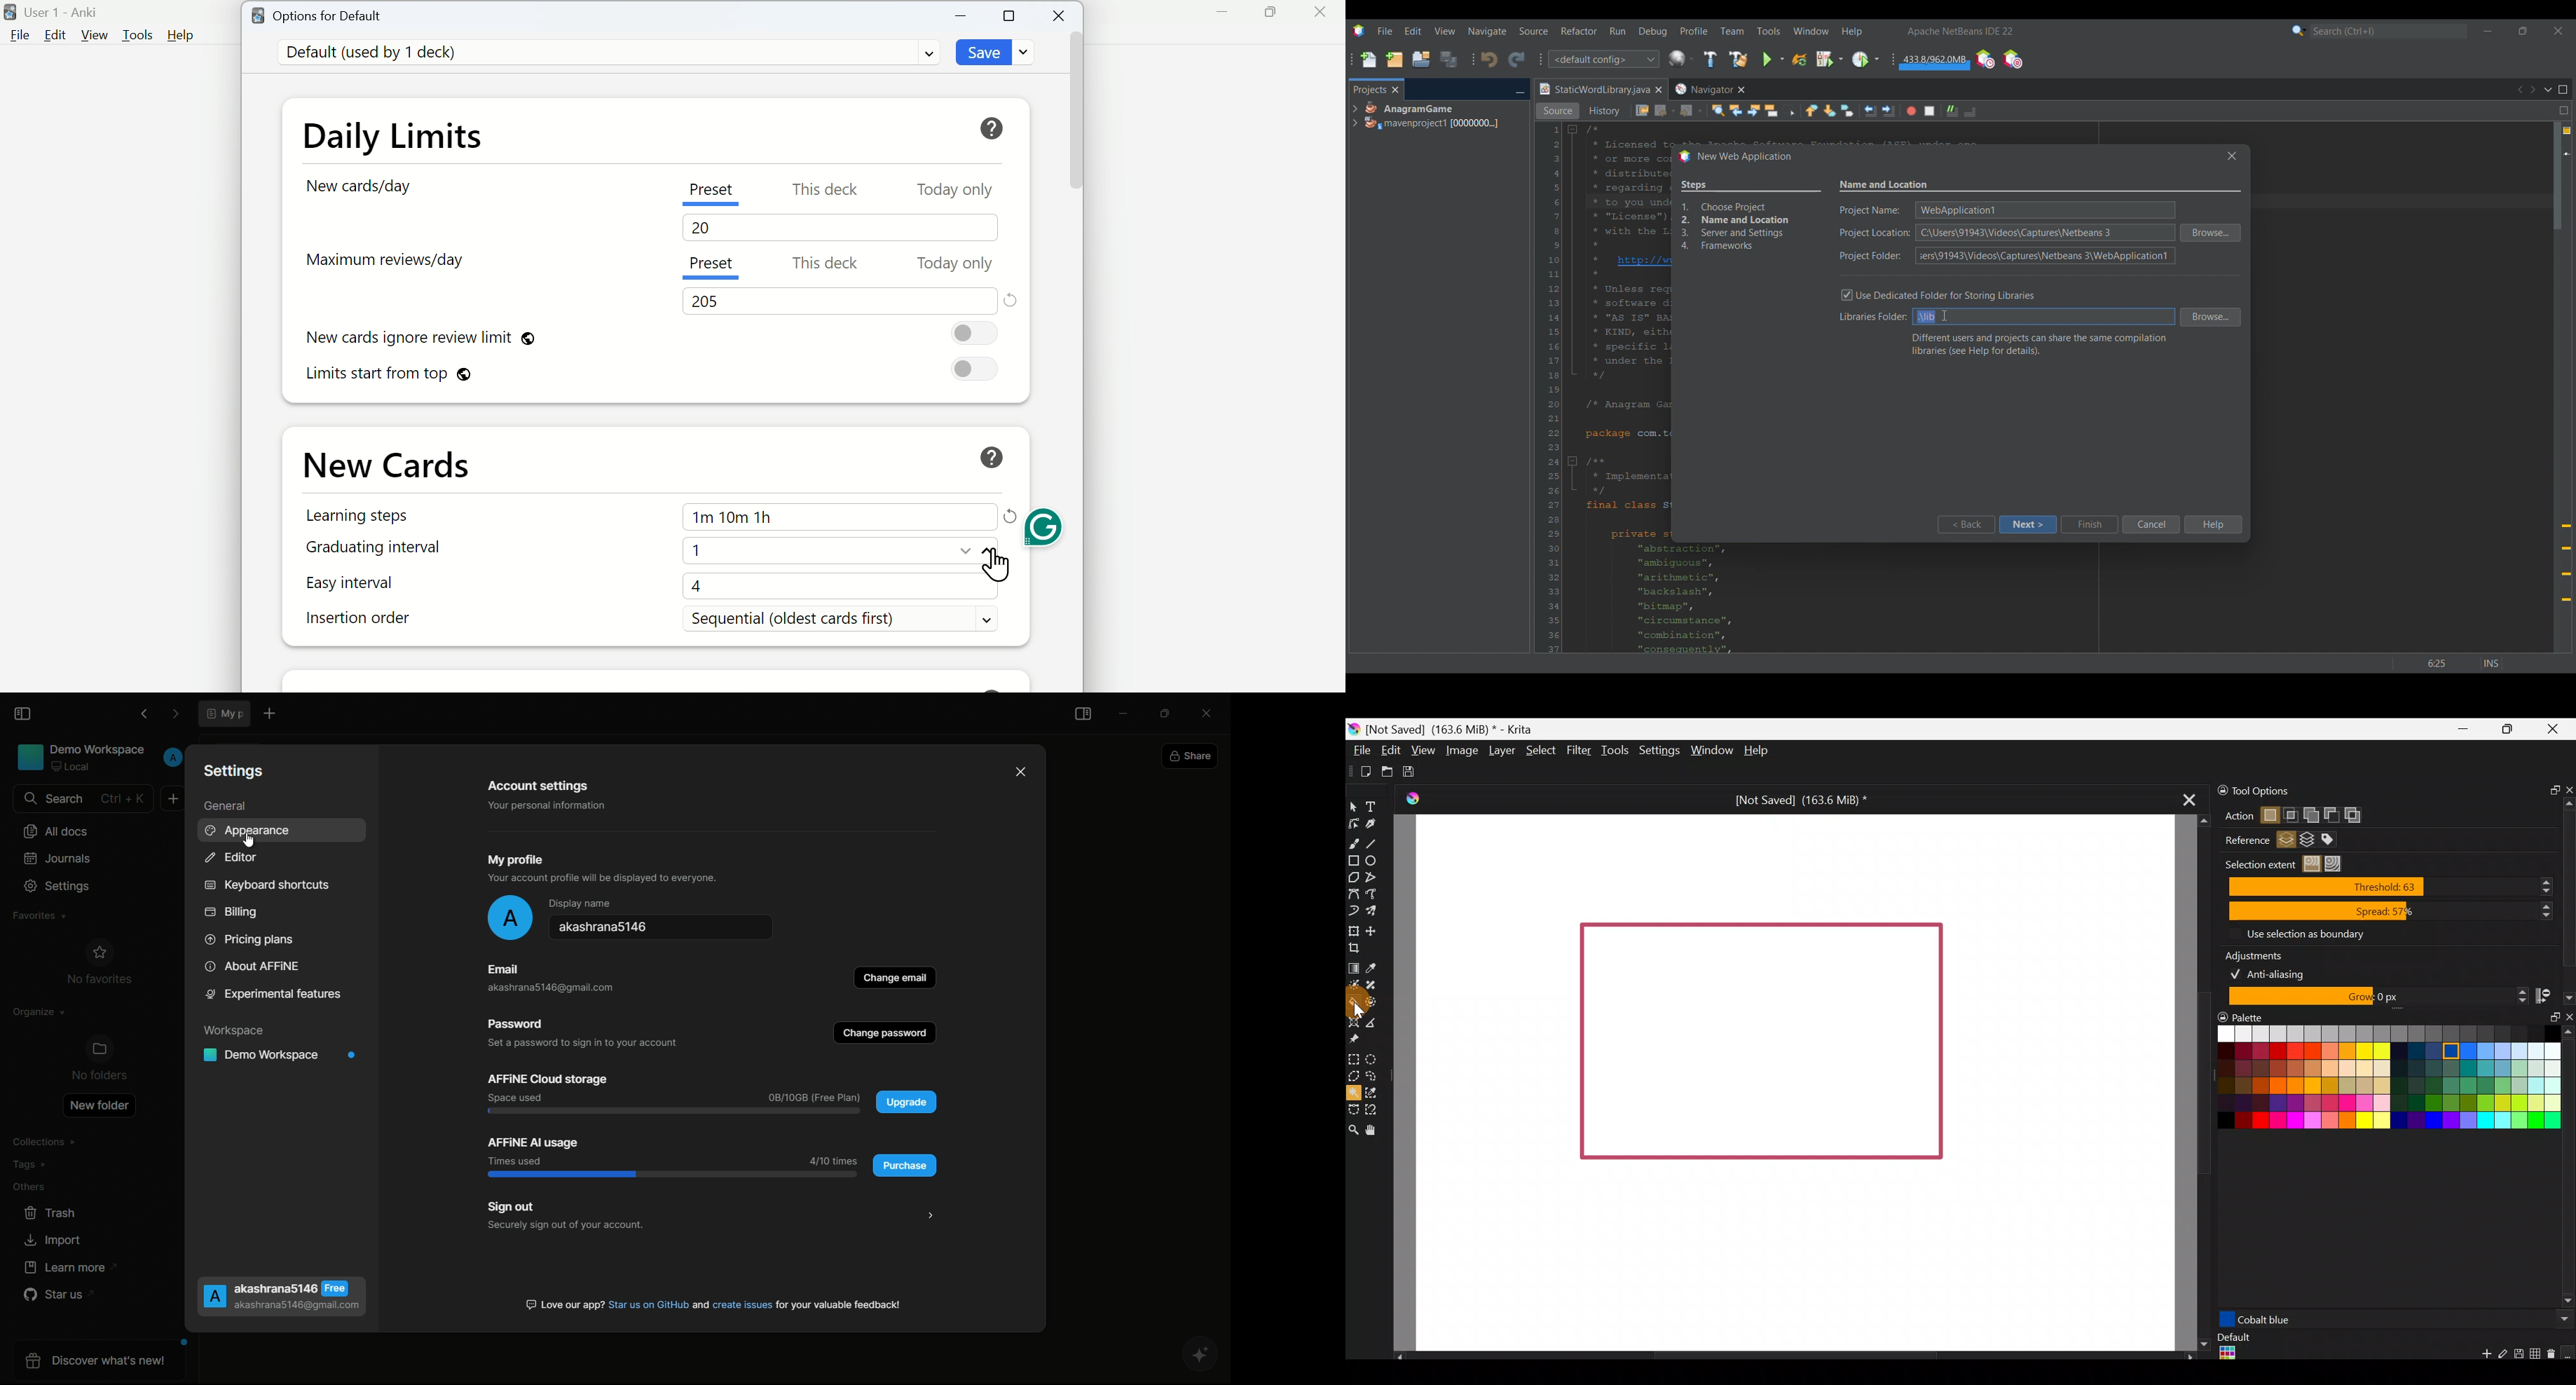 Image resolution: width=2576 pixels, height=1400 pixels. I want to click on Spread, so click(2391, 912).